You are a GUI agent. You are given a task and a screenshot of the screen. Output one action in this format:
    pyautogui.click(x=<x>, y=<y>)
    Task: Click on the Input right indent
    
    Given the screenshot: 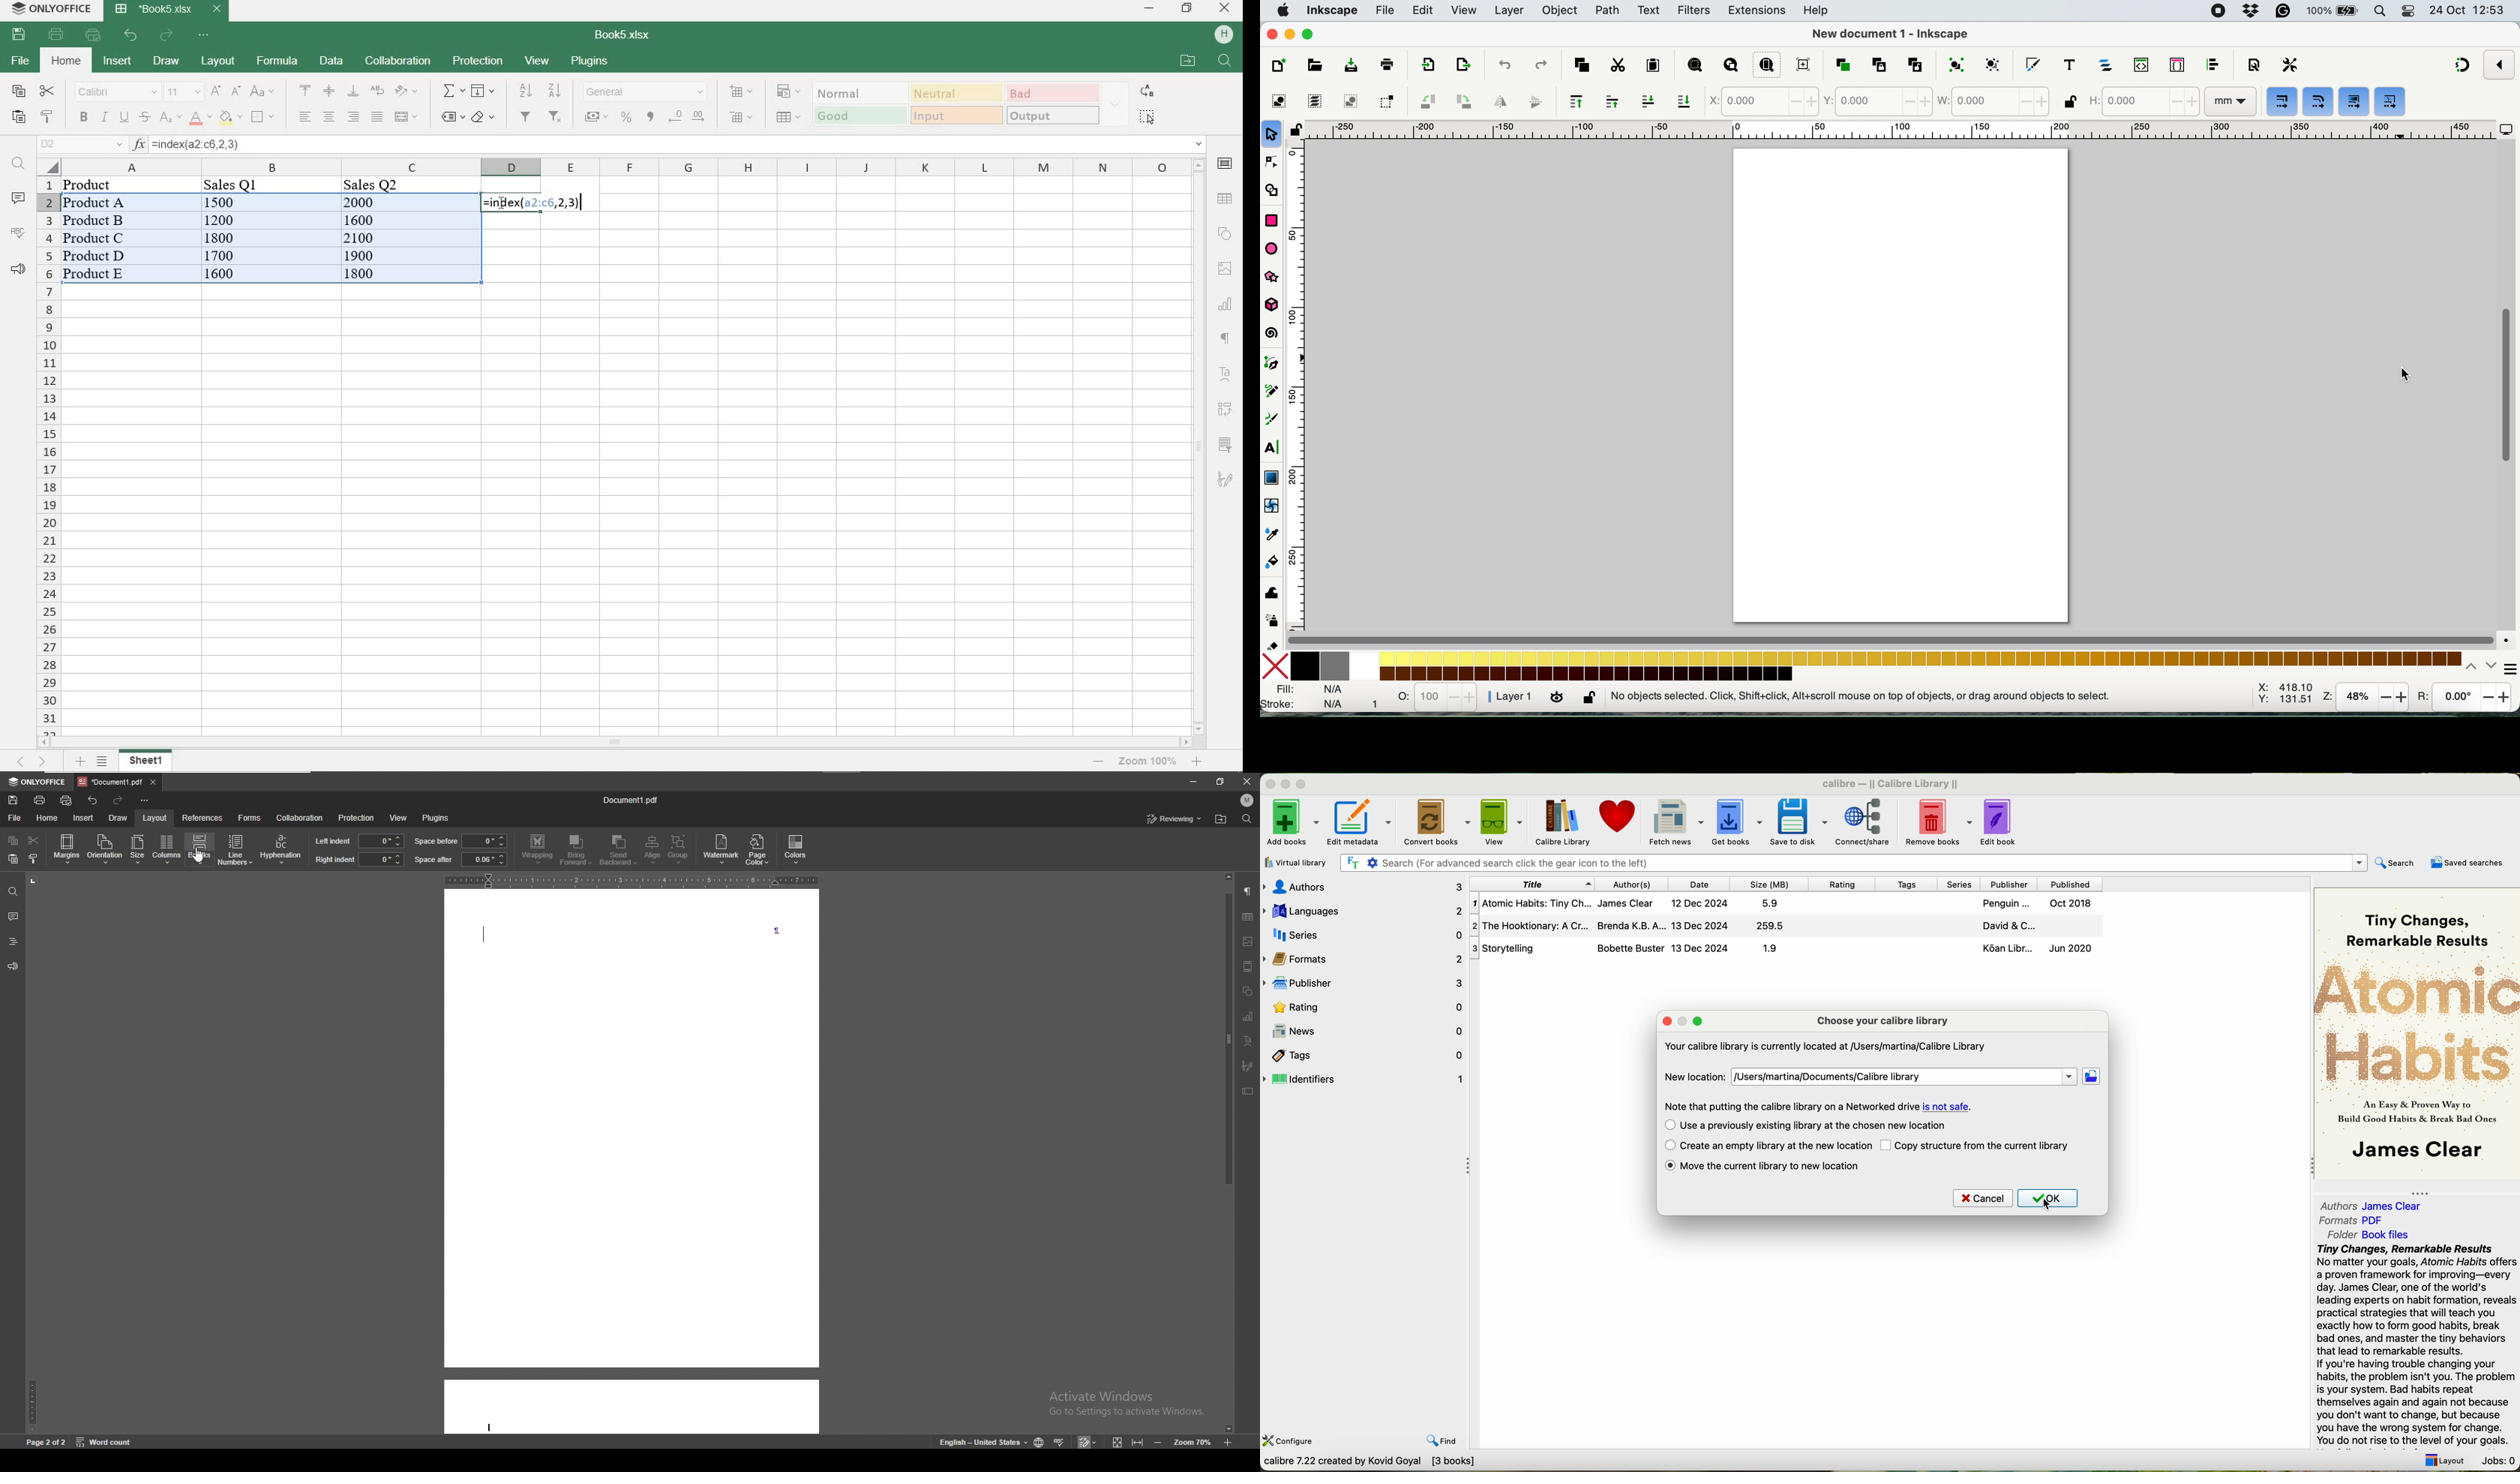 What is the action you would take?
    pyautogui.click(x=381, y=859)
    